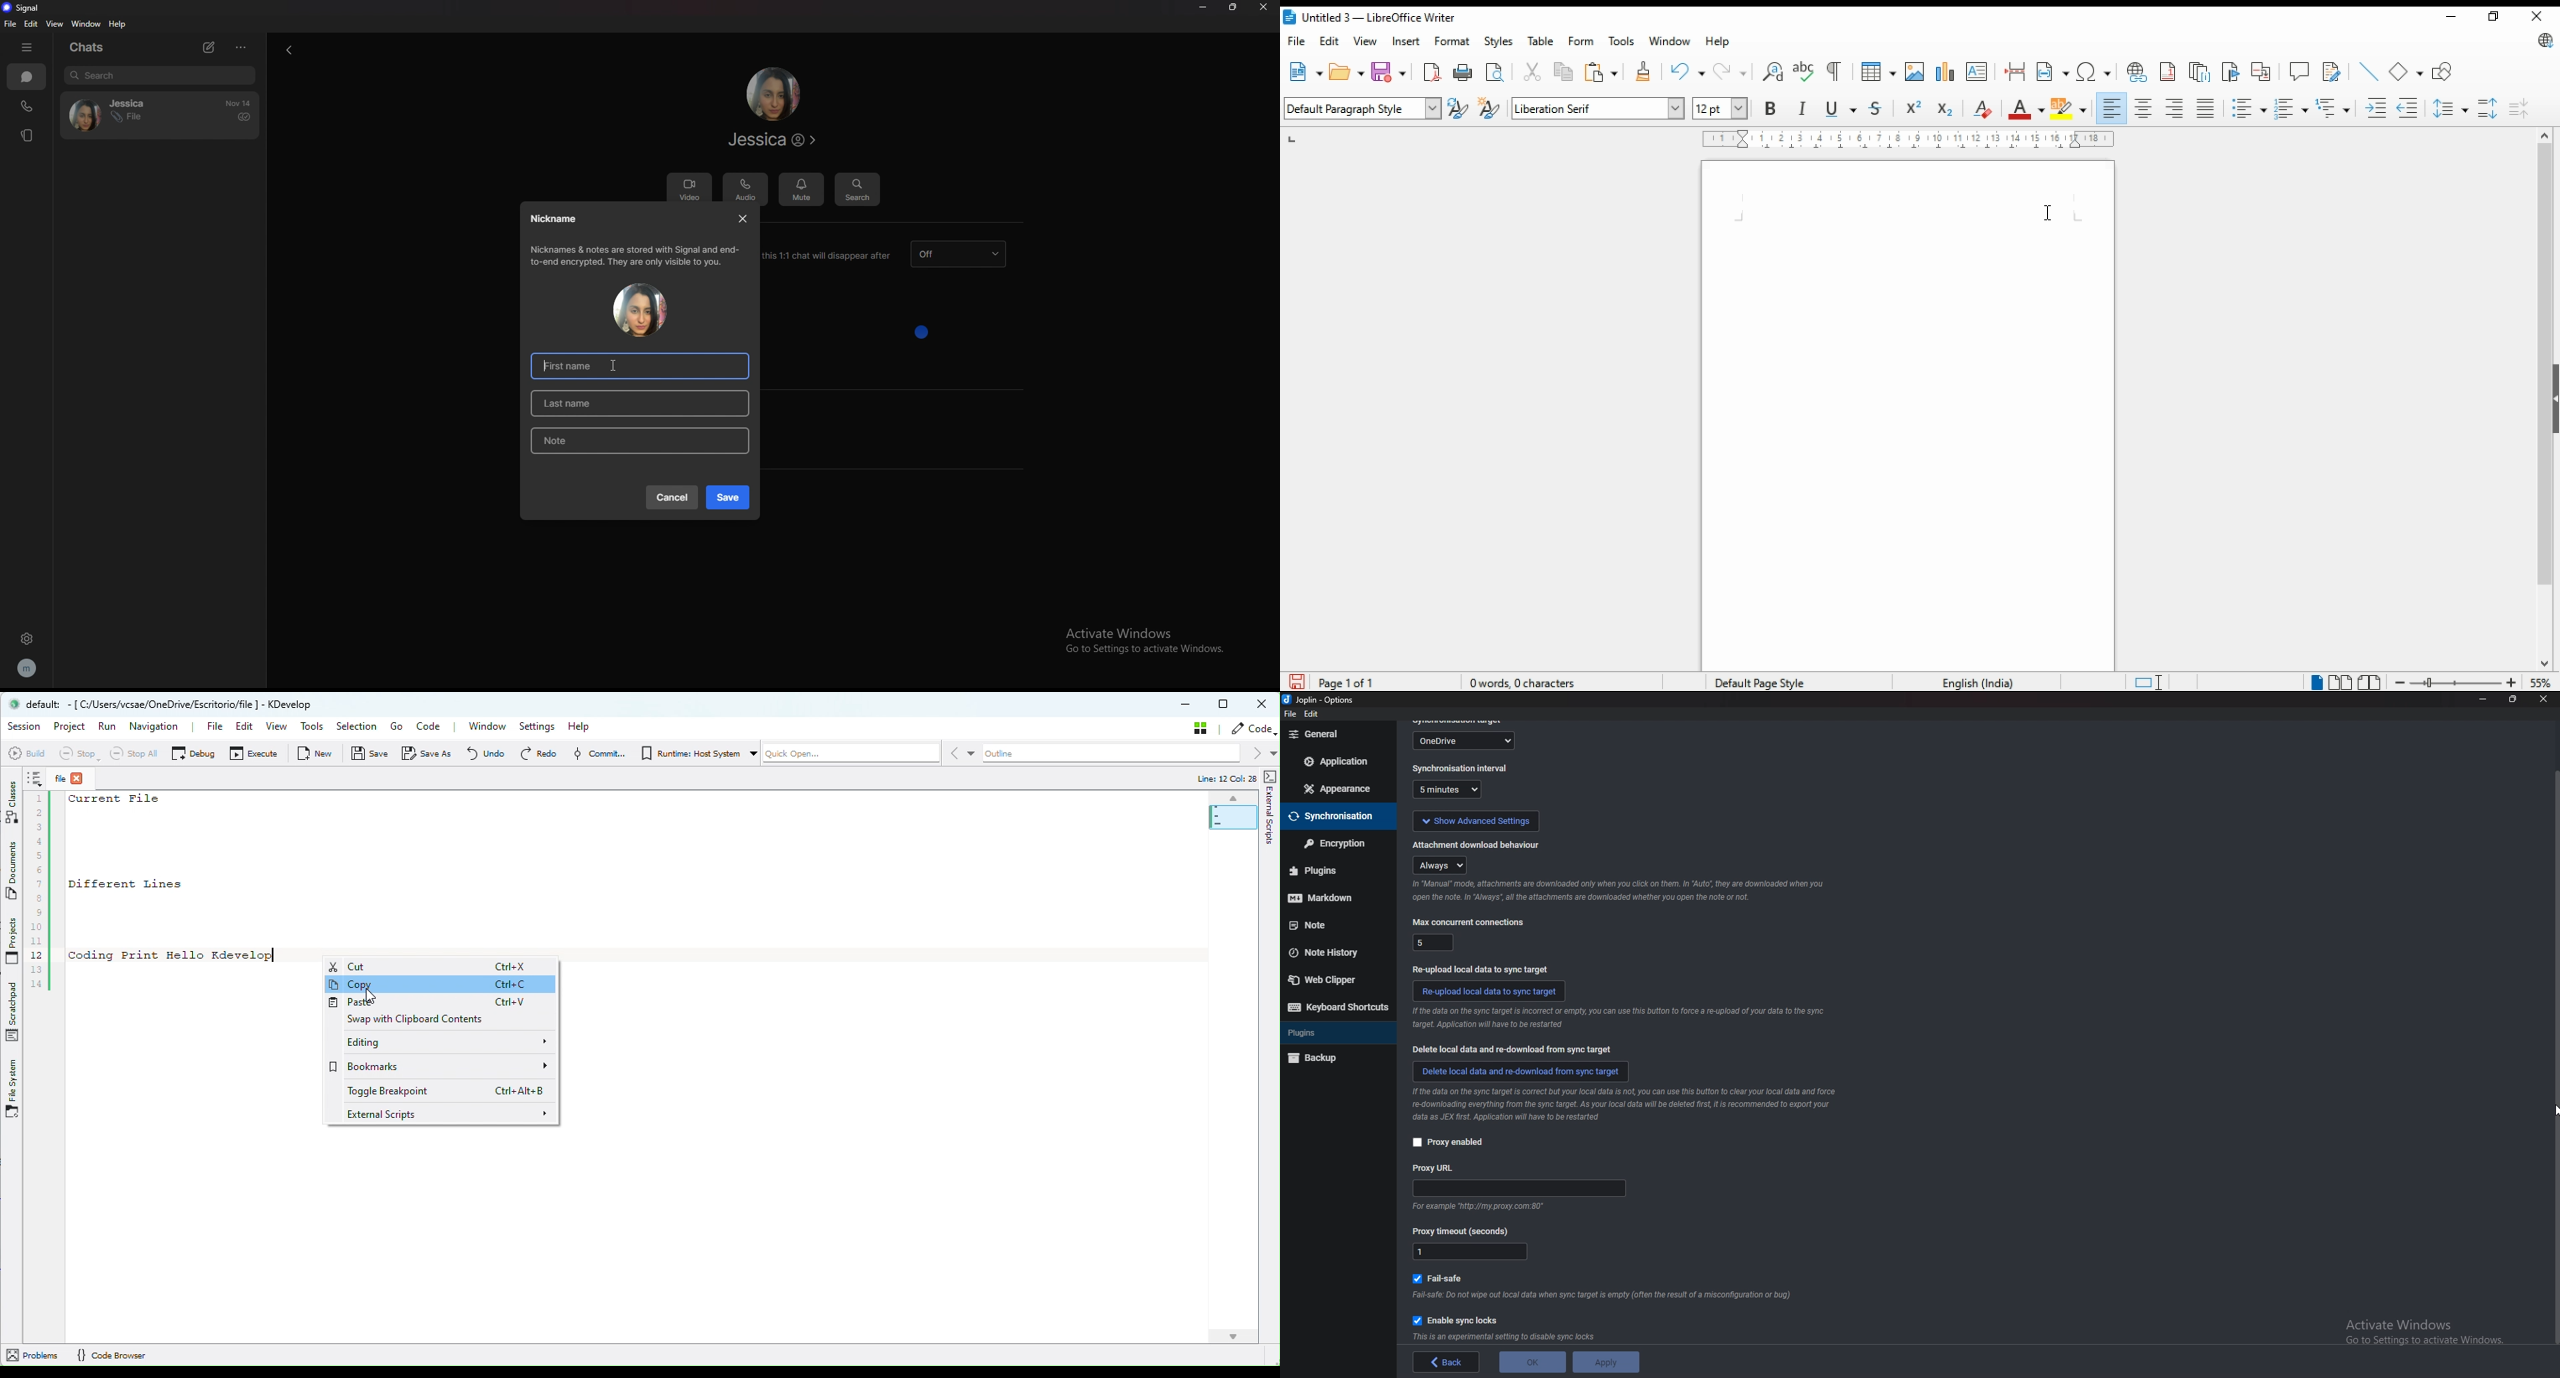  I want to click on cursor, so click(611, 366).